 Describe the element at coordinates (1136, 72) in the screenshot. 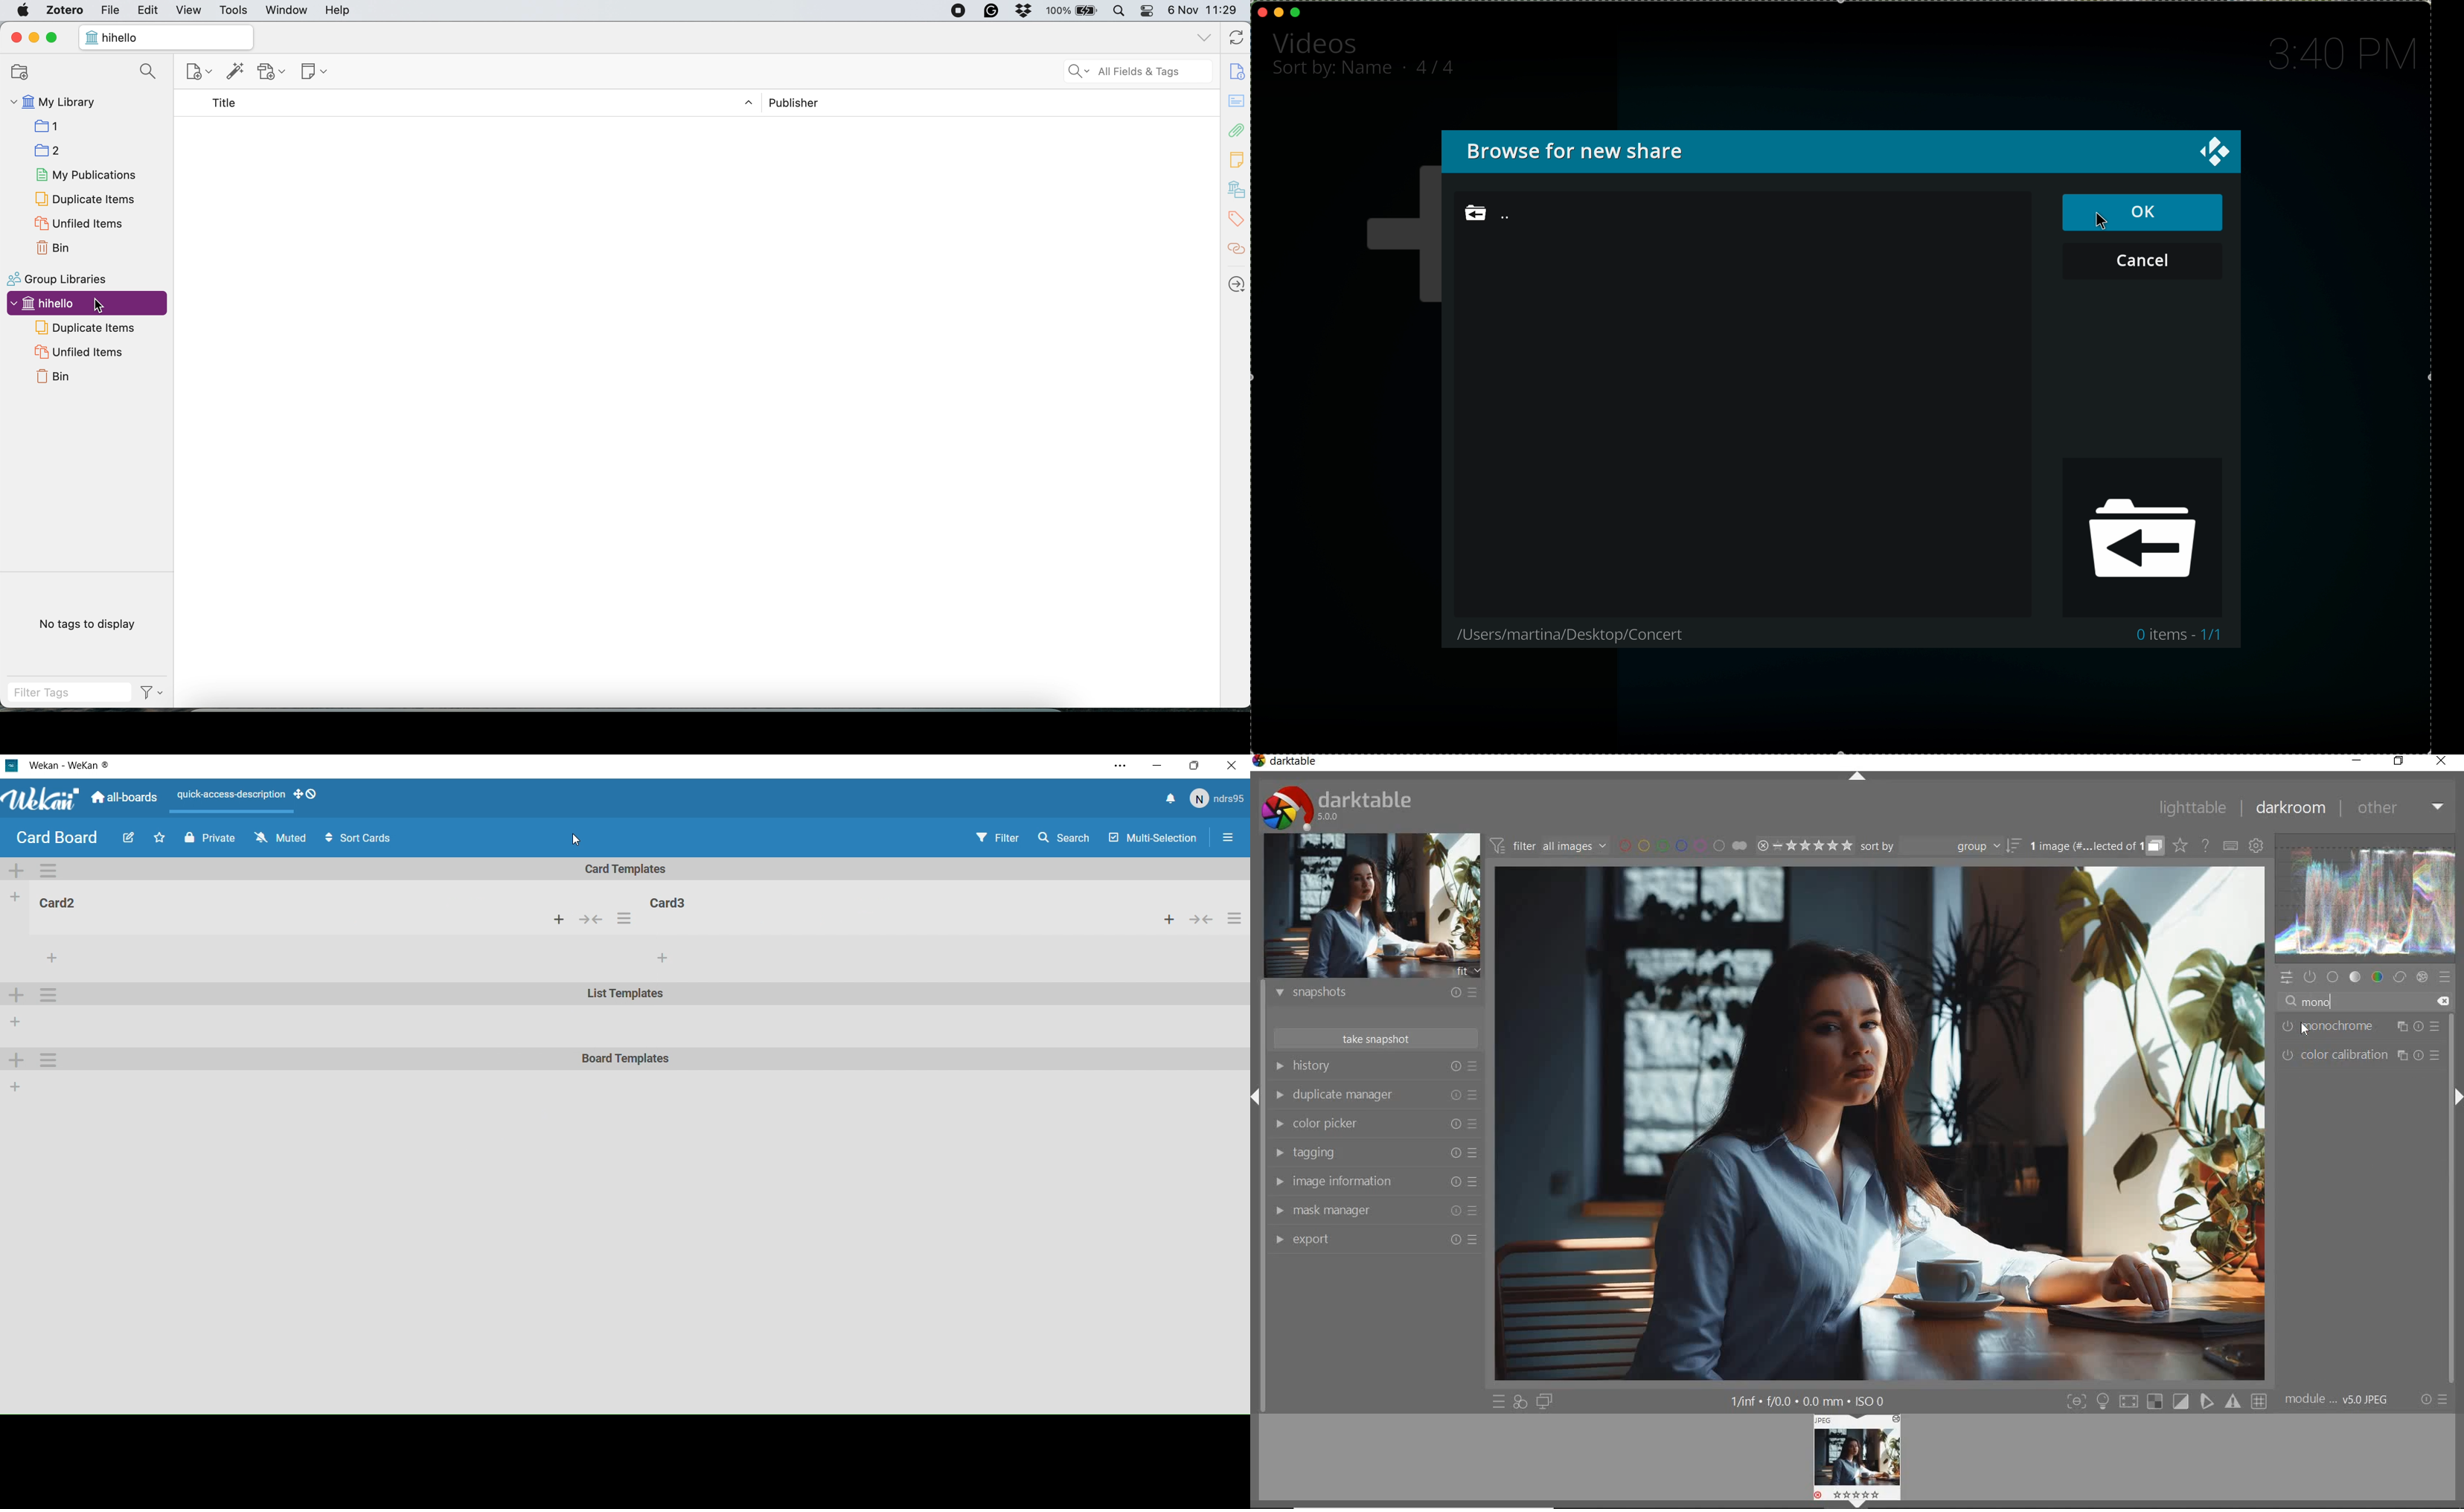

I see `all fields and tags` at that location.